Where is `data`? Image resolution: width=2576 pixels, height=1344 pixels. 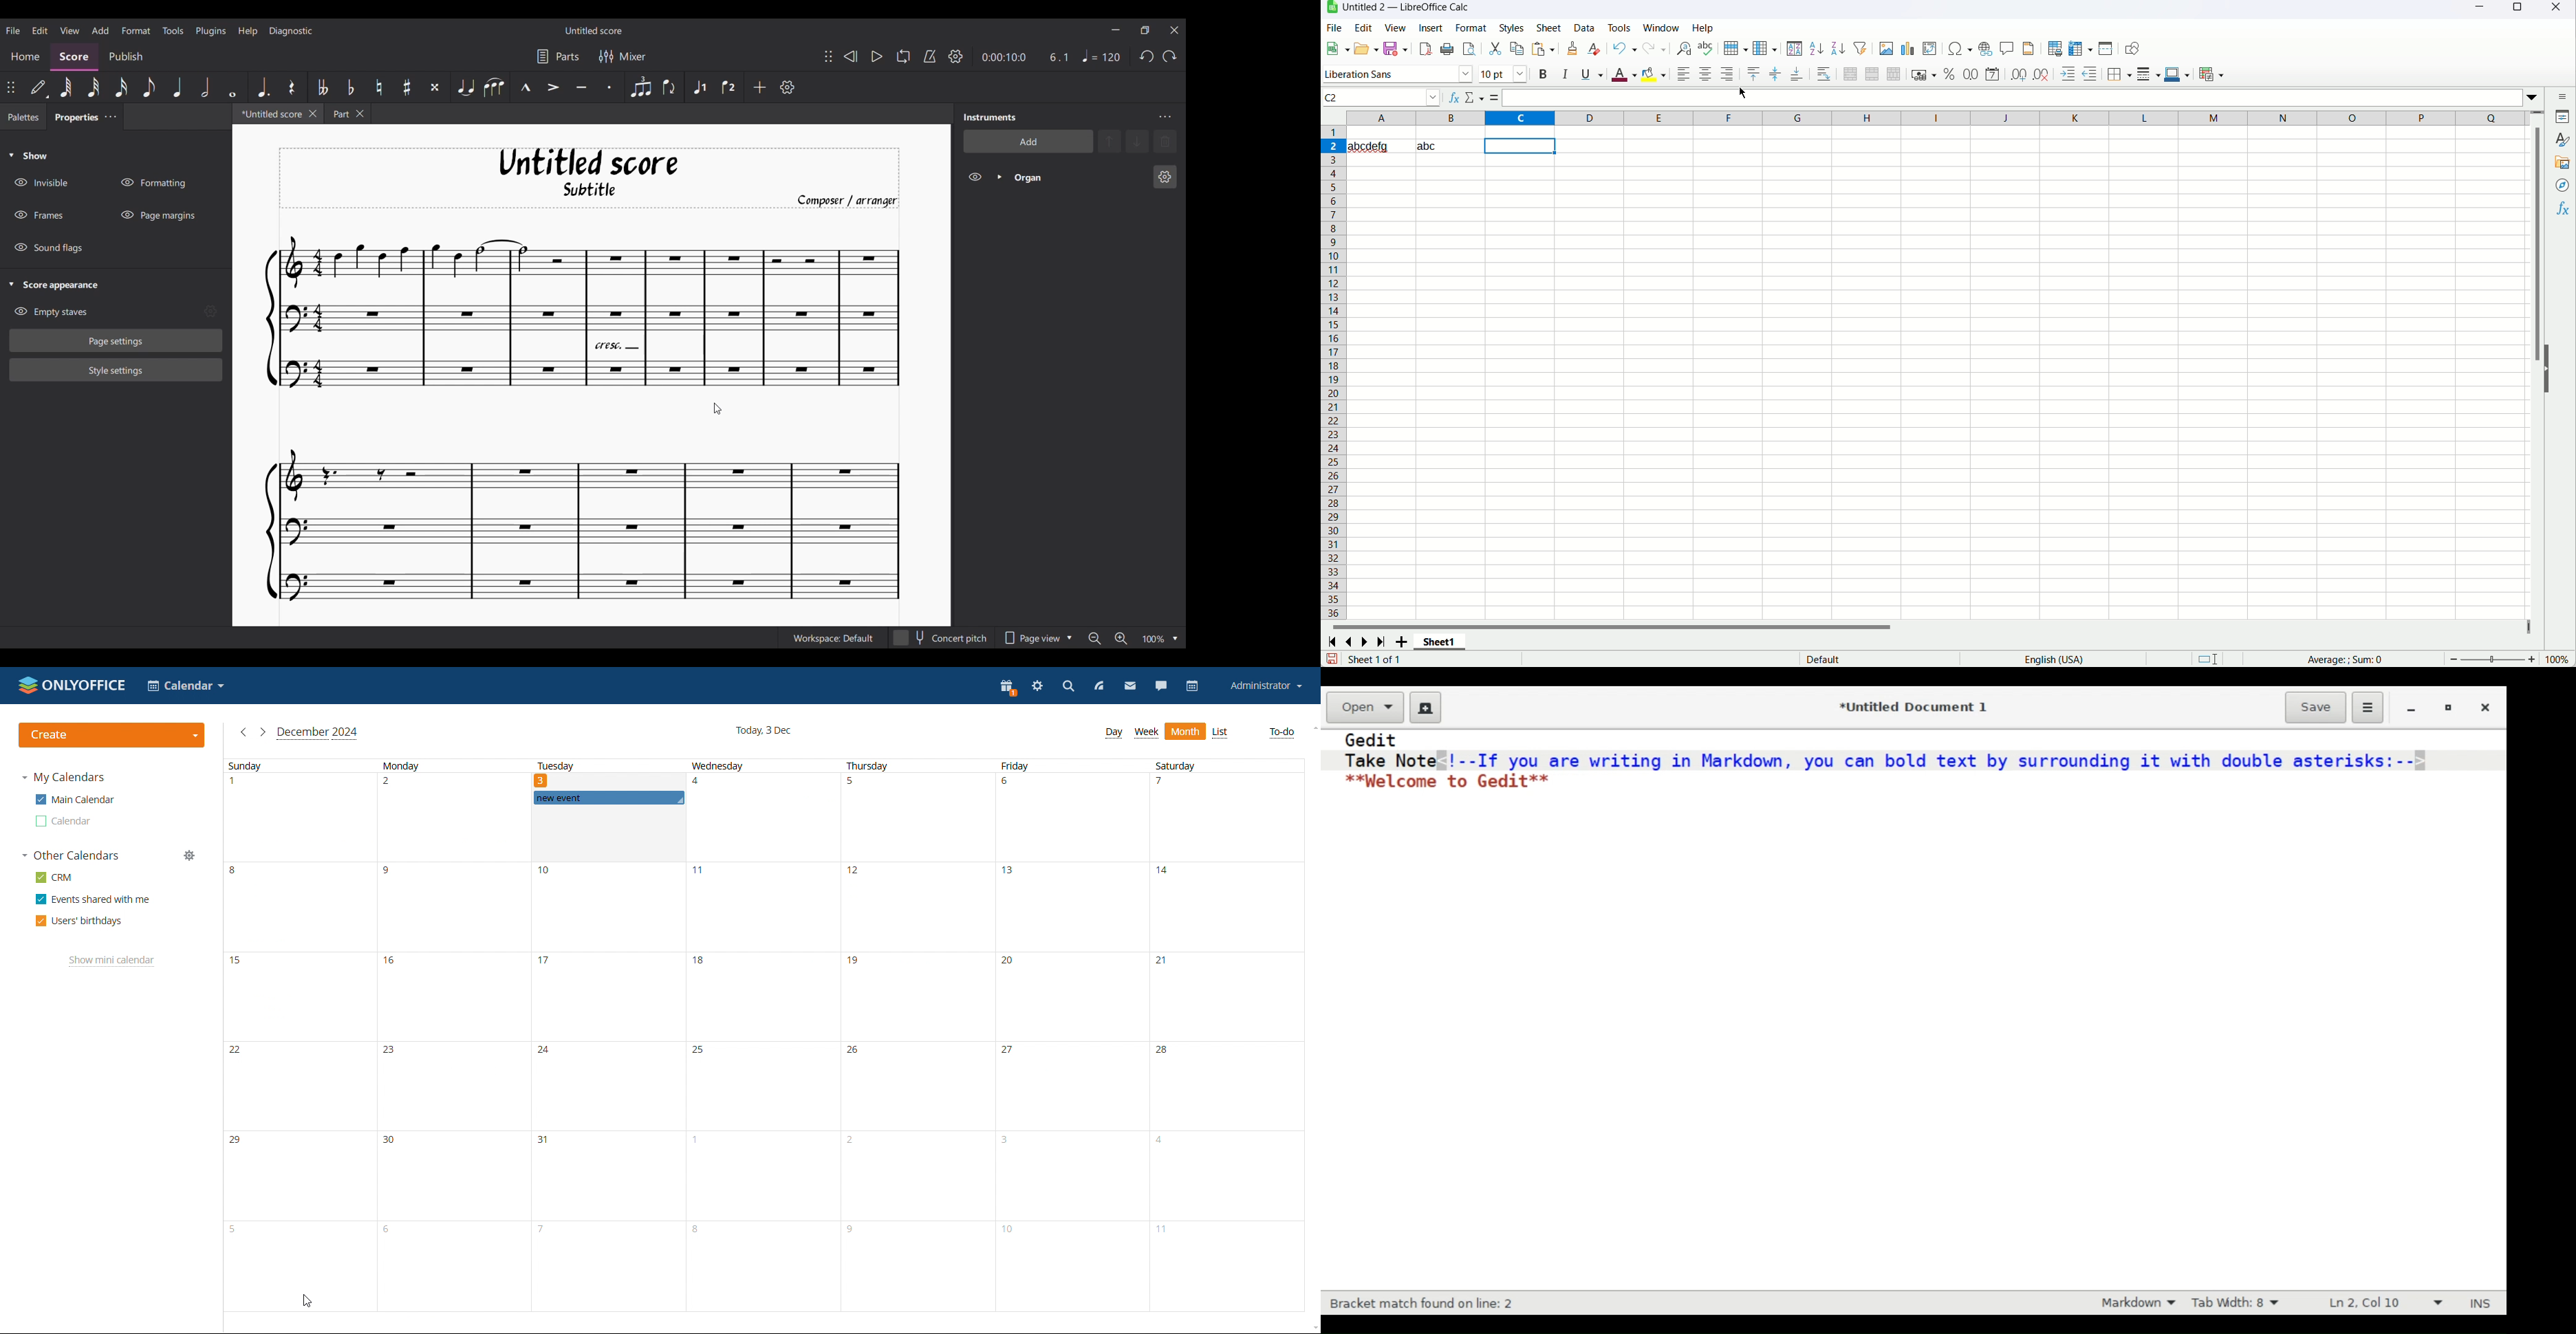
data is located at coordinates (1585, 28).